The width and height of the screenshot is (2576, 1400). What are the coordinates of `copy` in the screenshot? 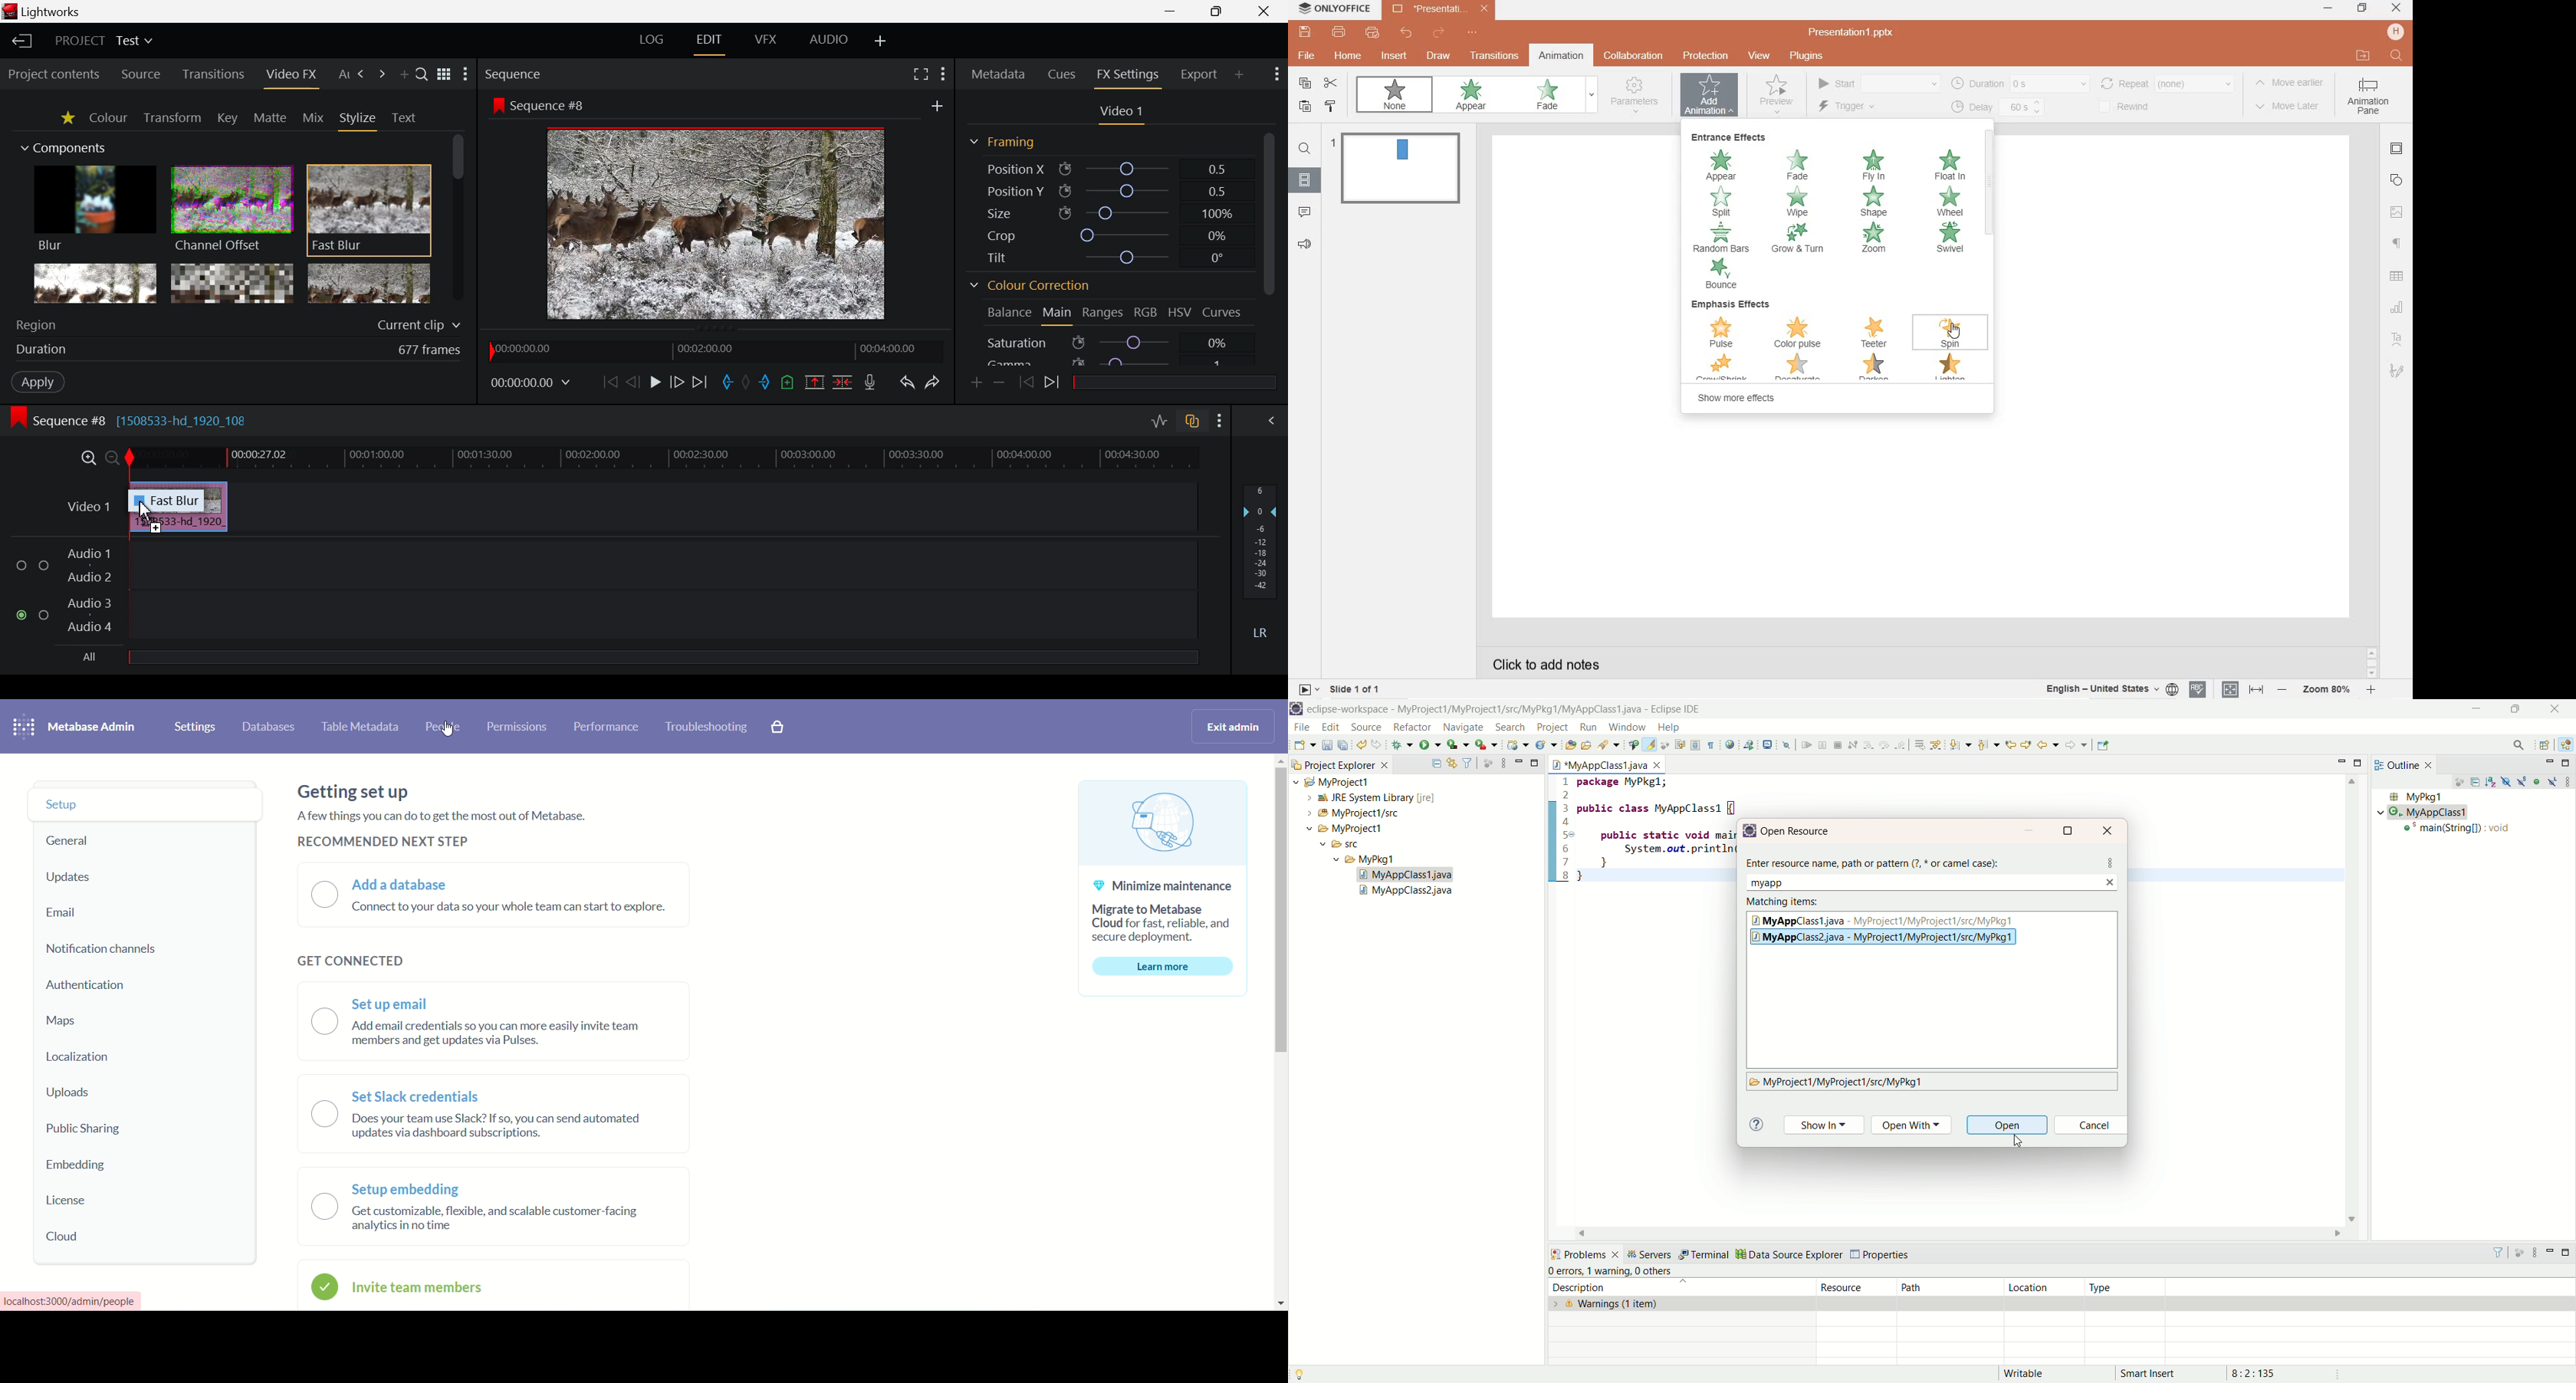 It's located at (1305, 83).